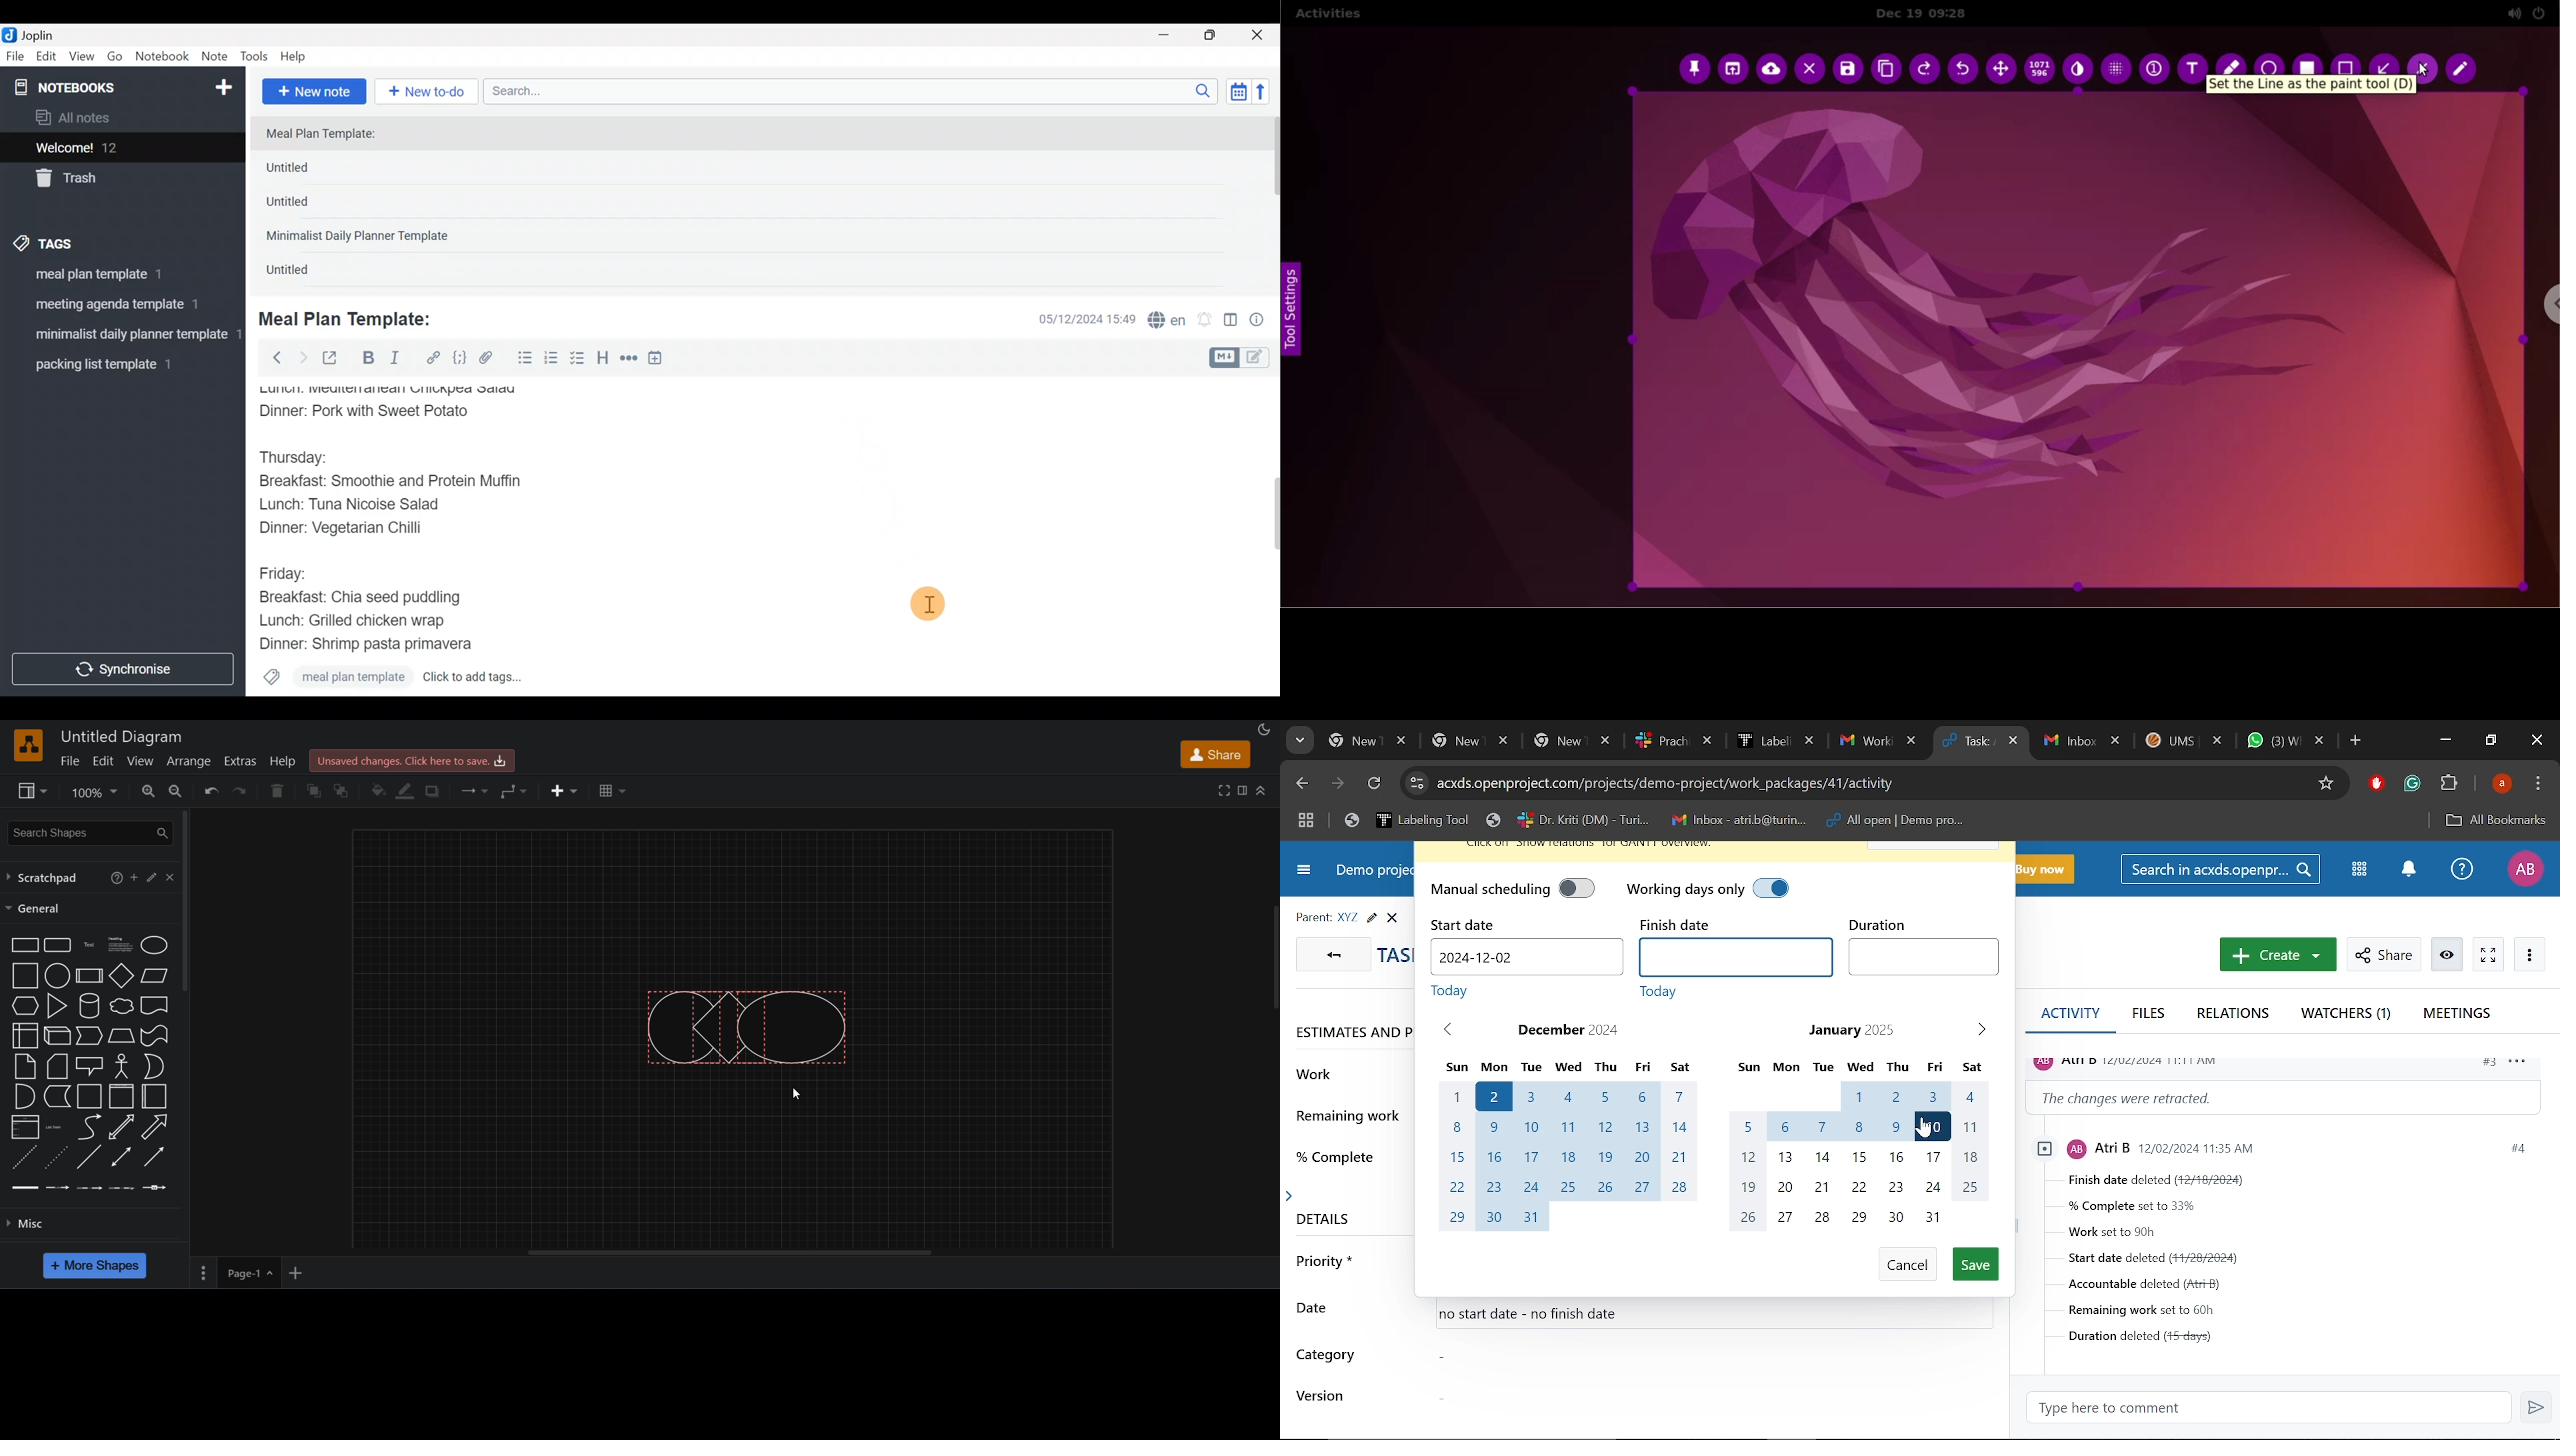 The width and height of the screenshot is (2576, 1456). Describe the element at coordinates (155, 1097) in the screenshot. I see `Horizontal container` at that location.